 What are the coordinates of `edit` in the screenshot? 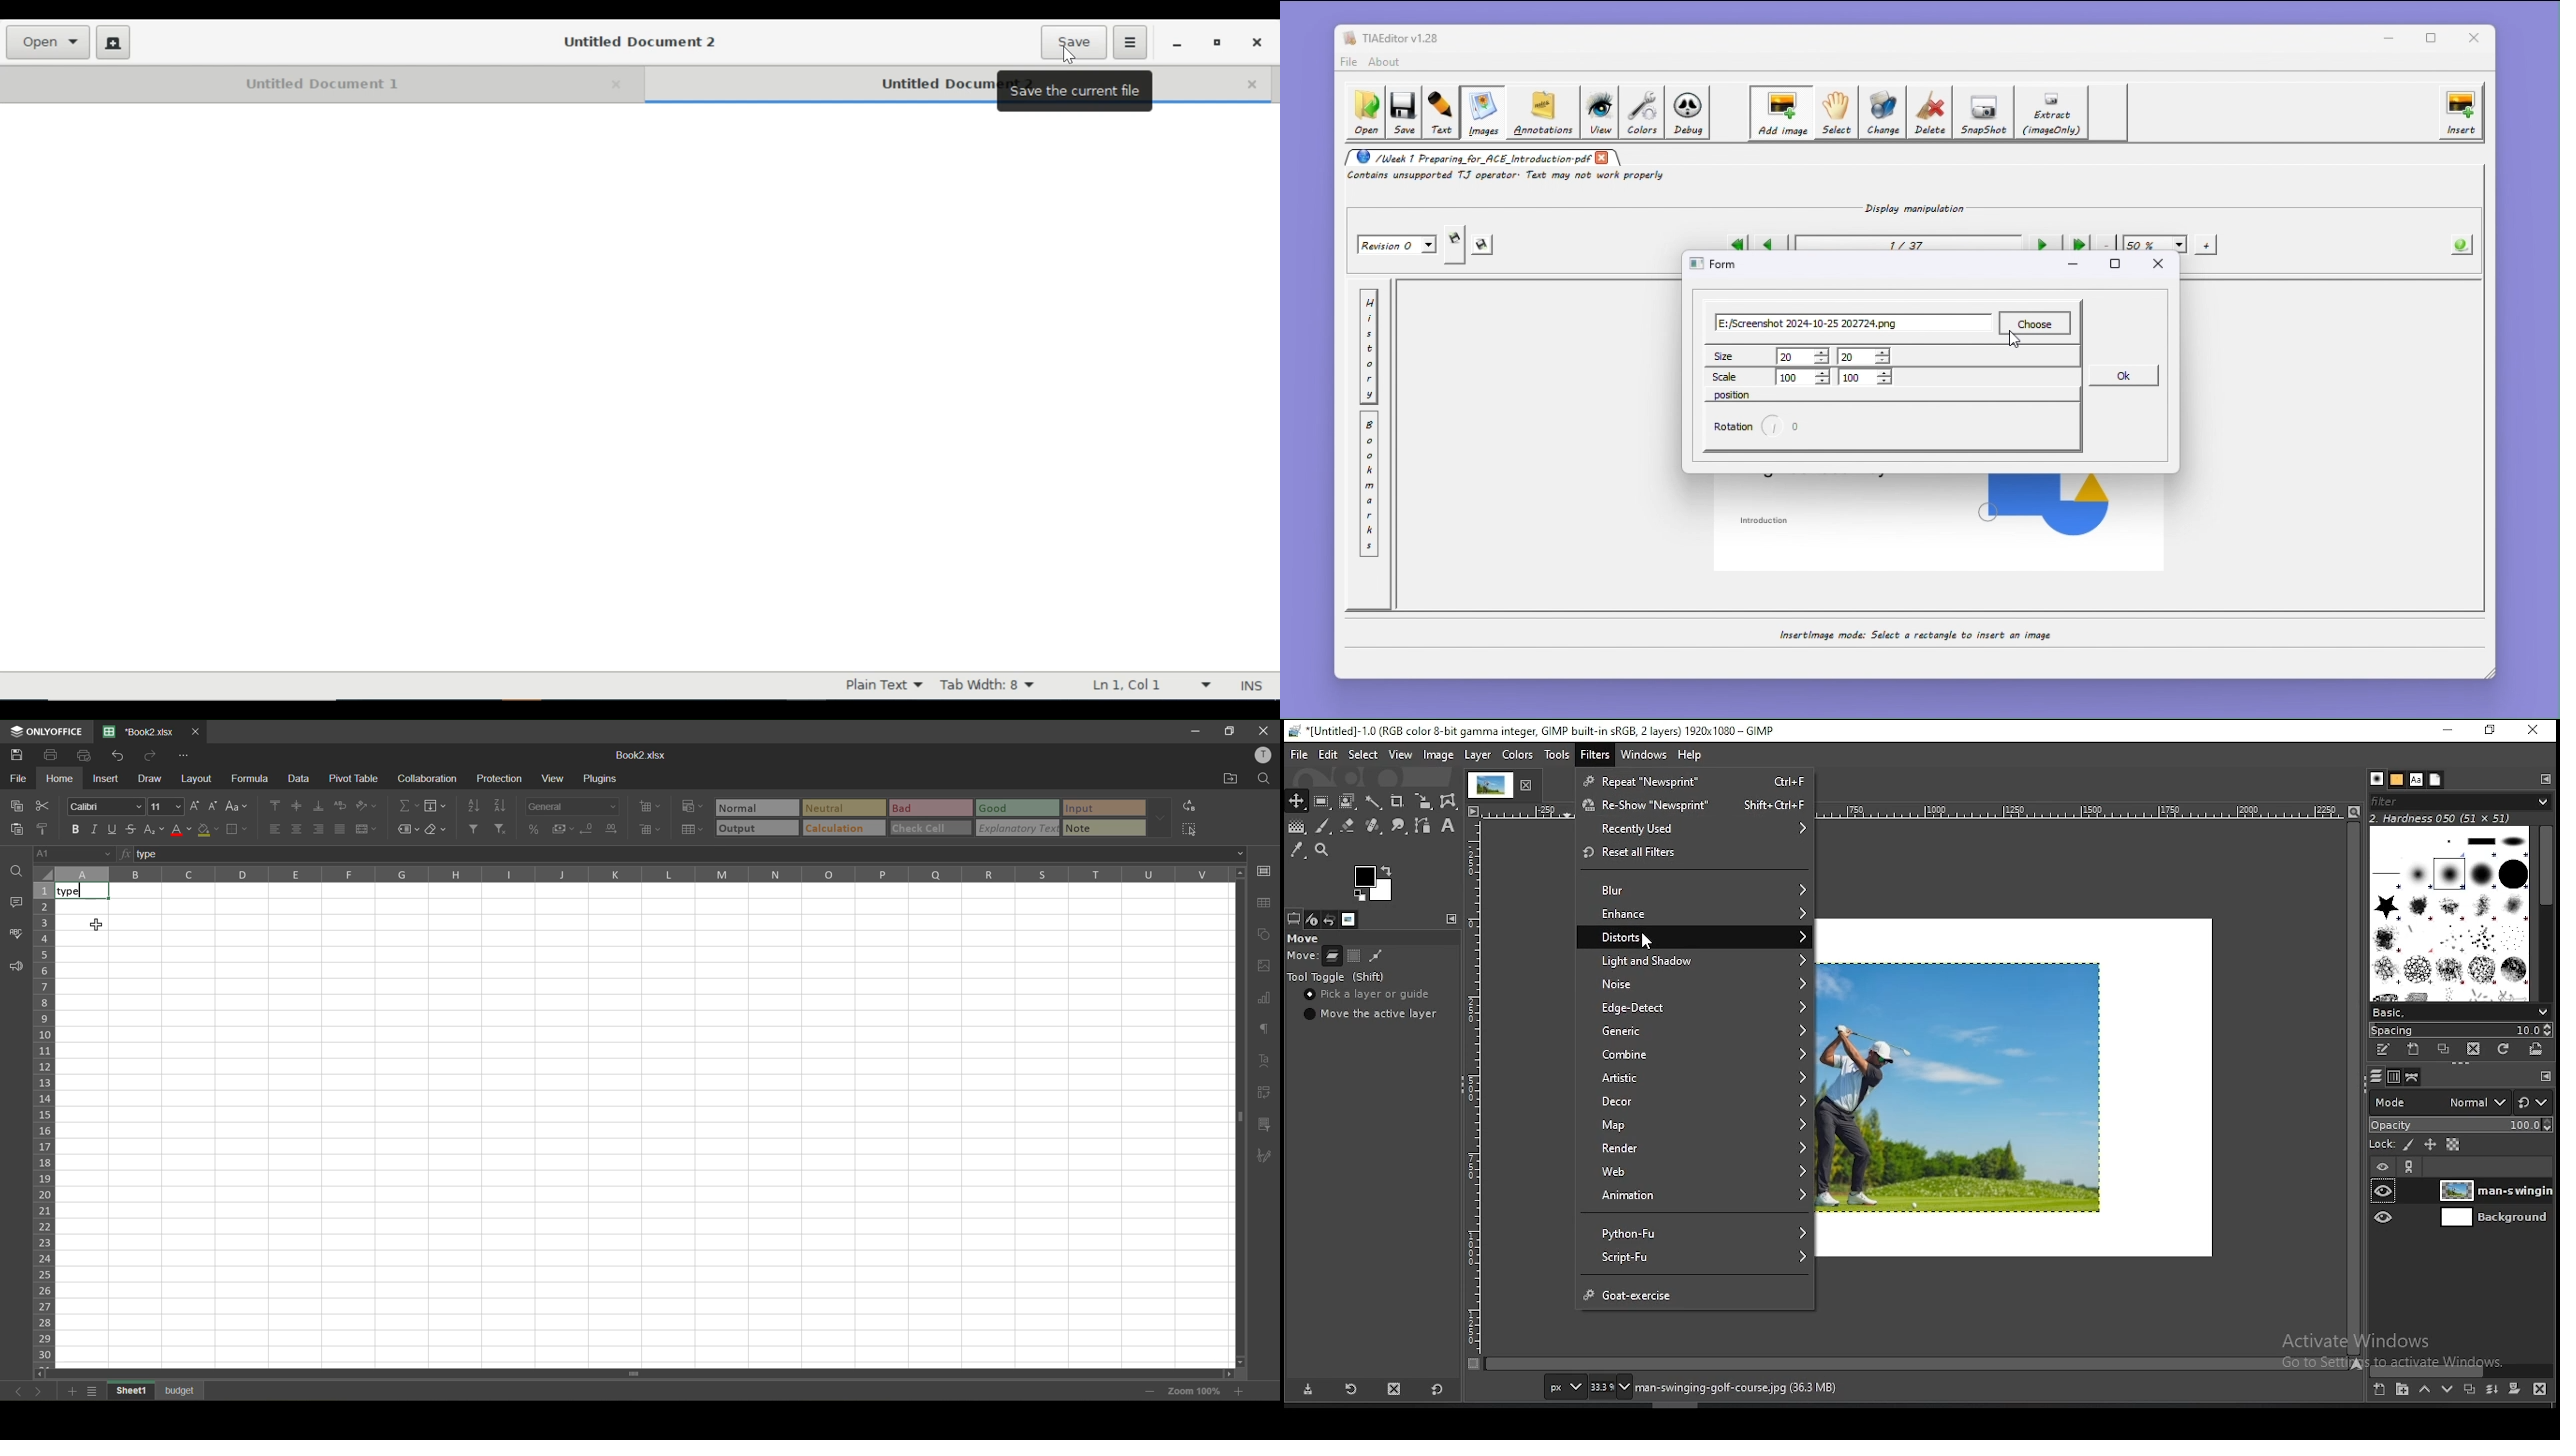 It's located at (1328, 756).